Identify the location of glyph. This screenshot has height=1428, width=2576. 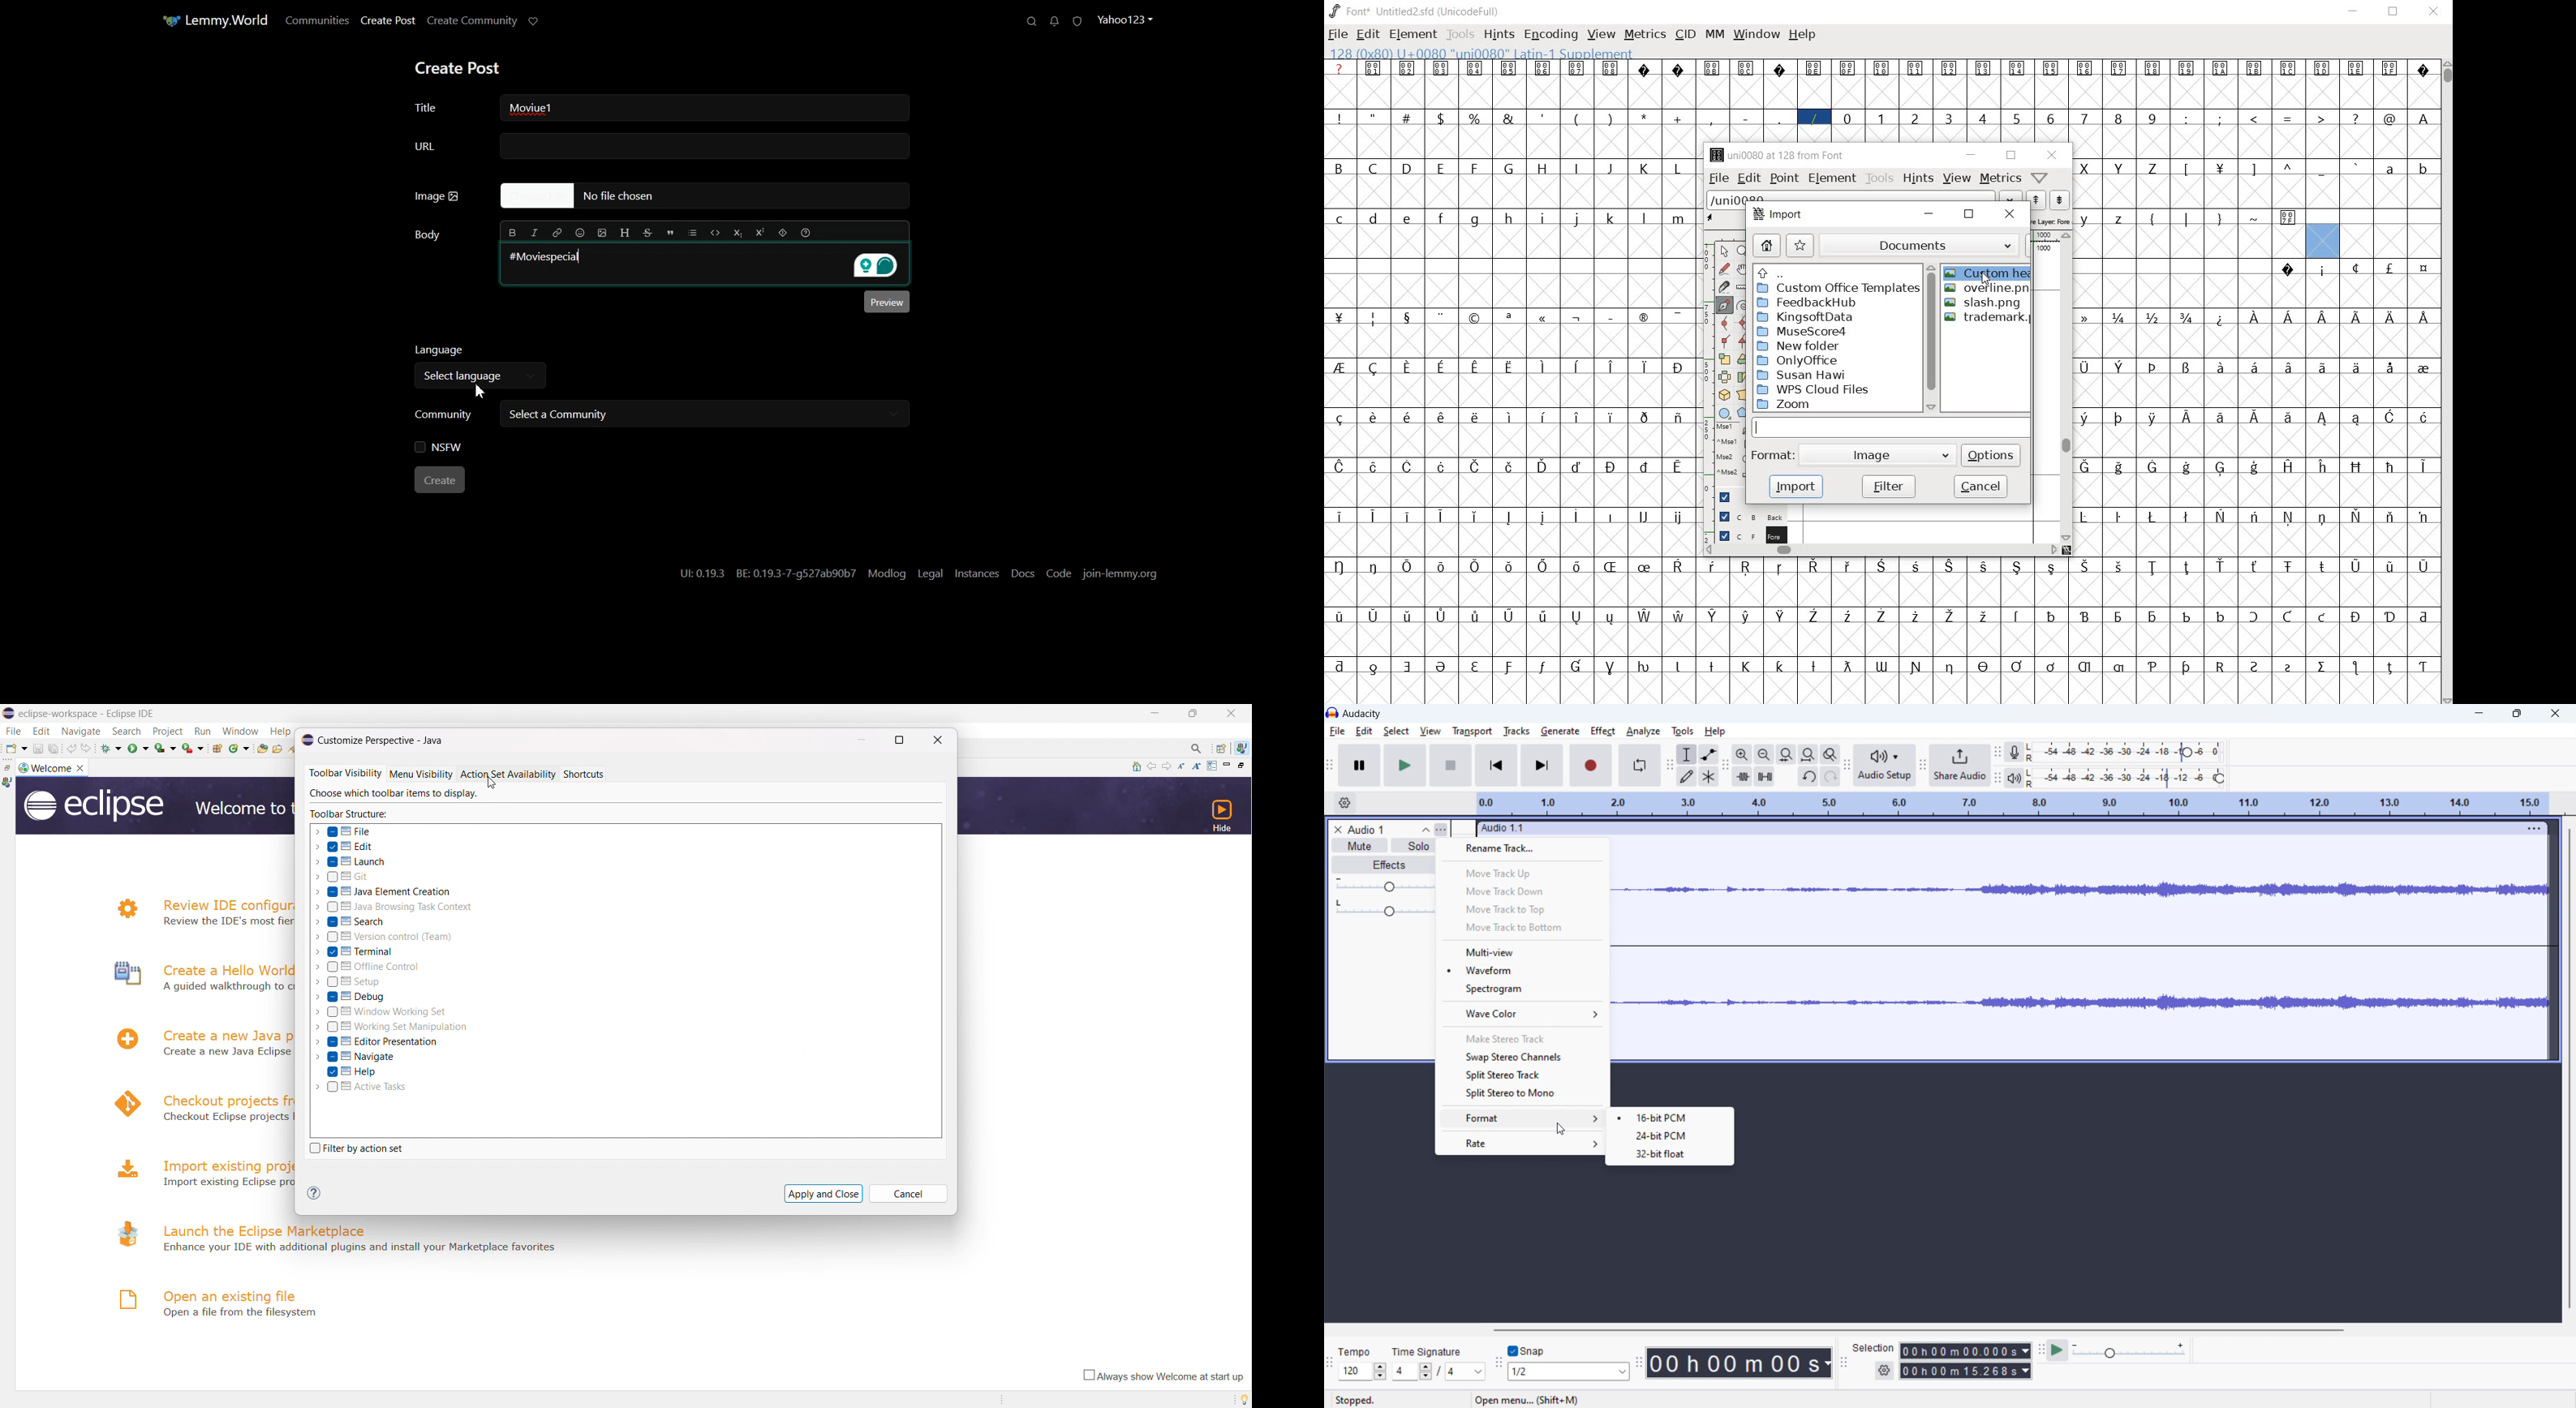
(1339, 616).